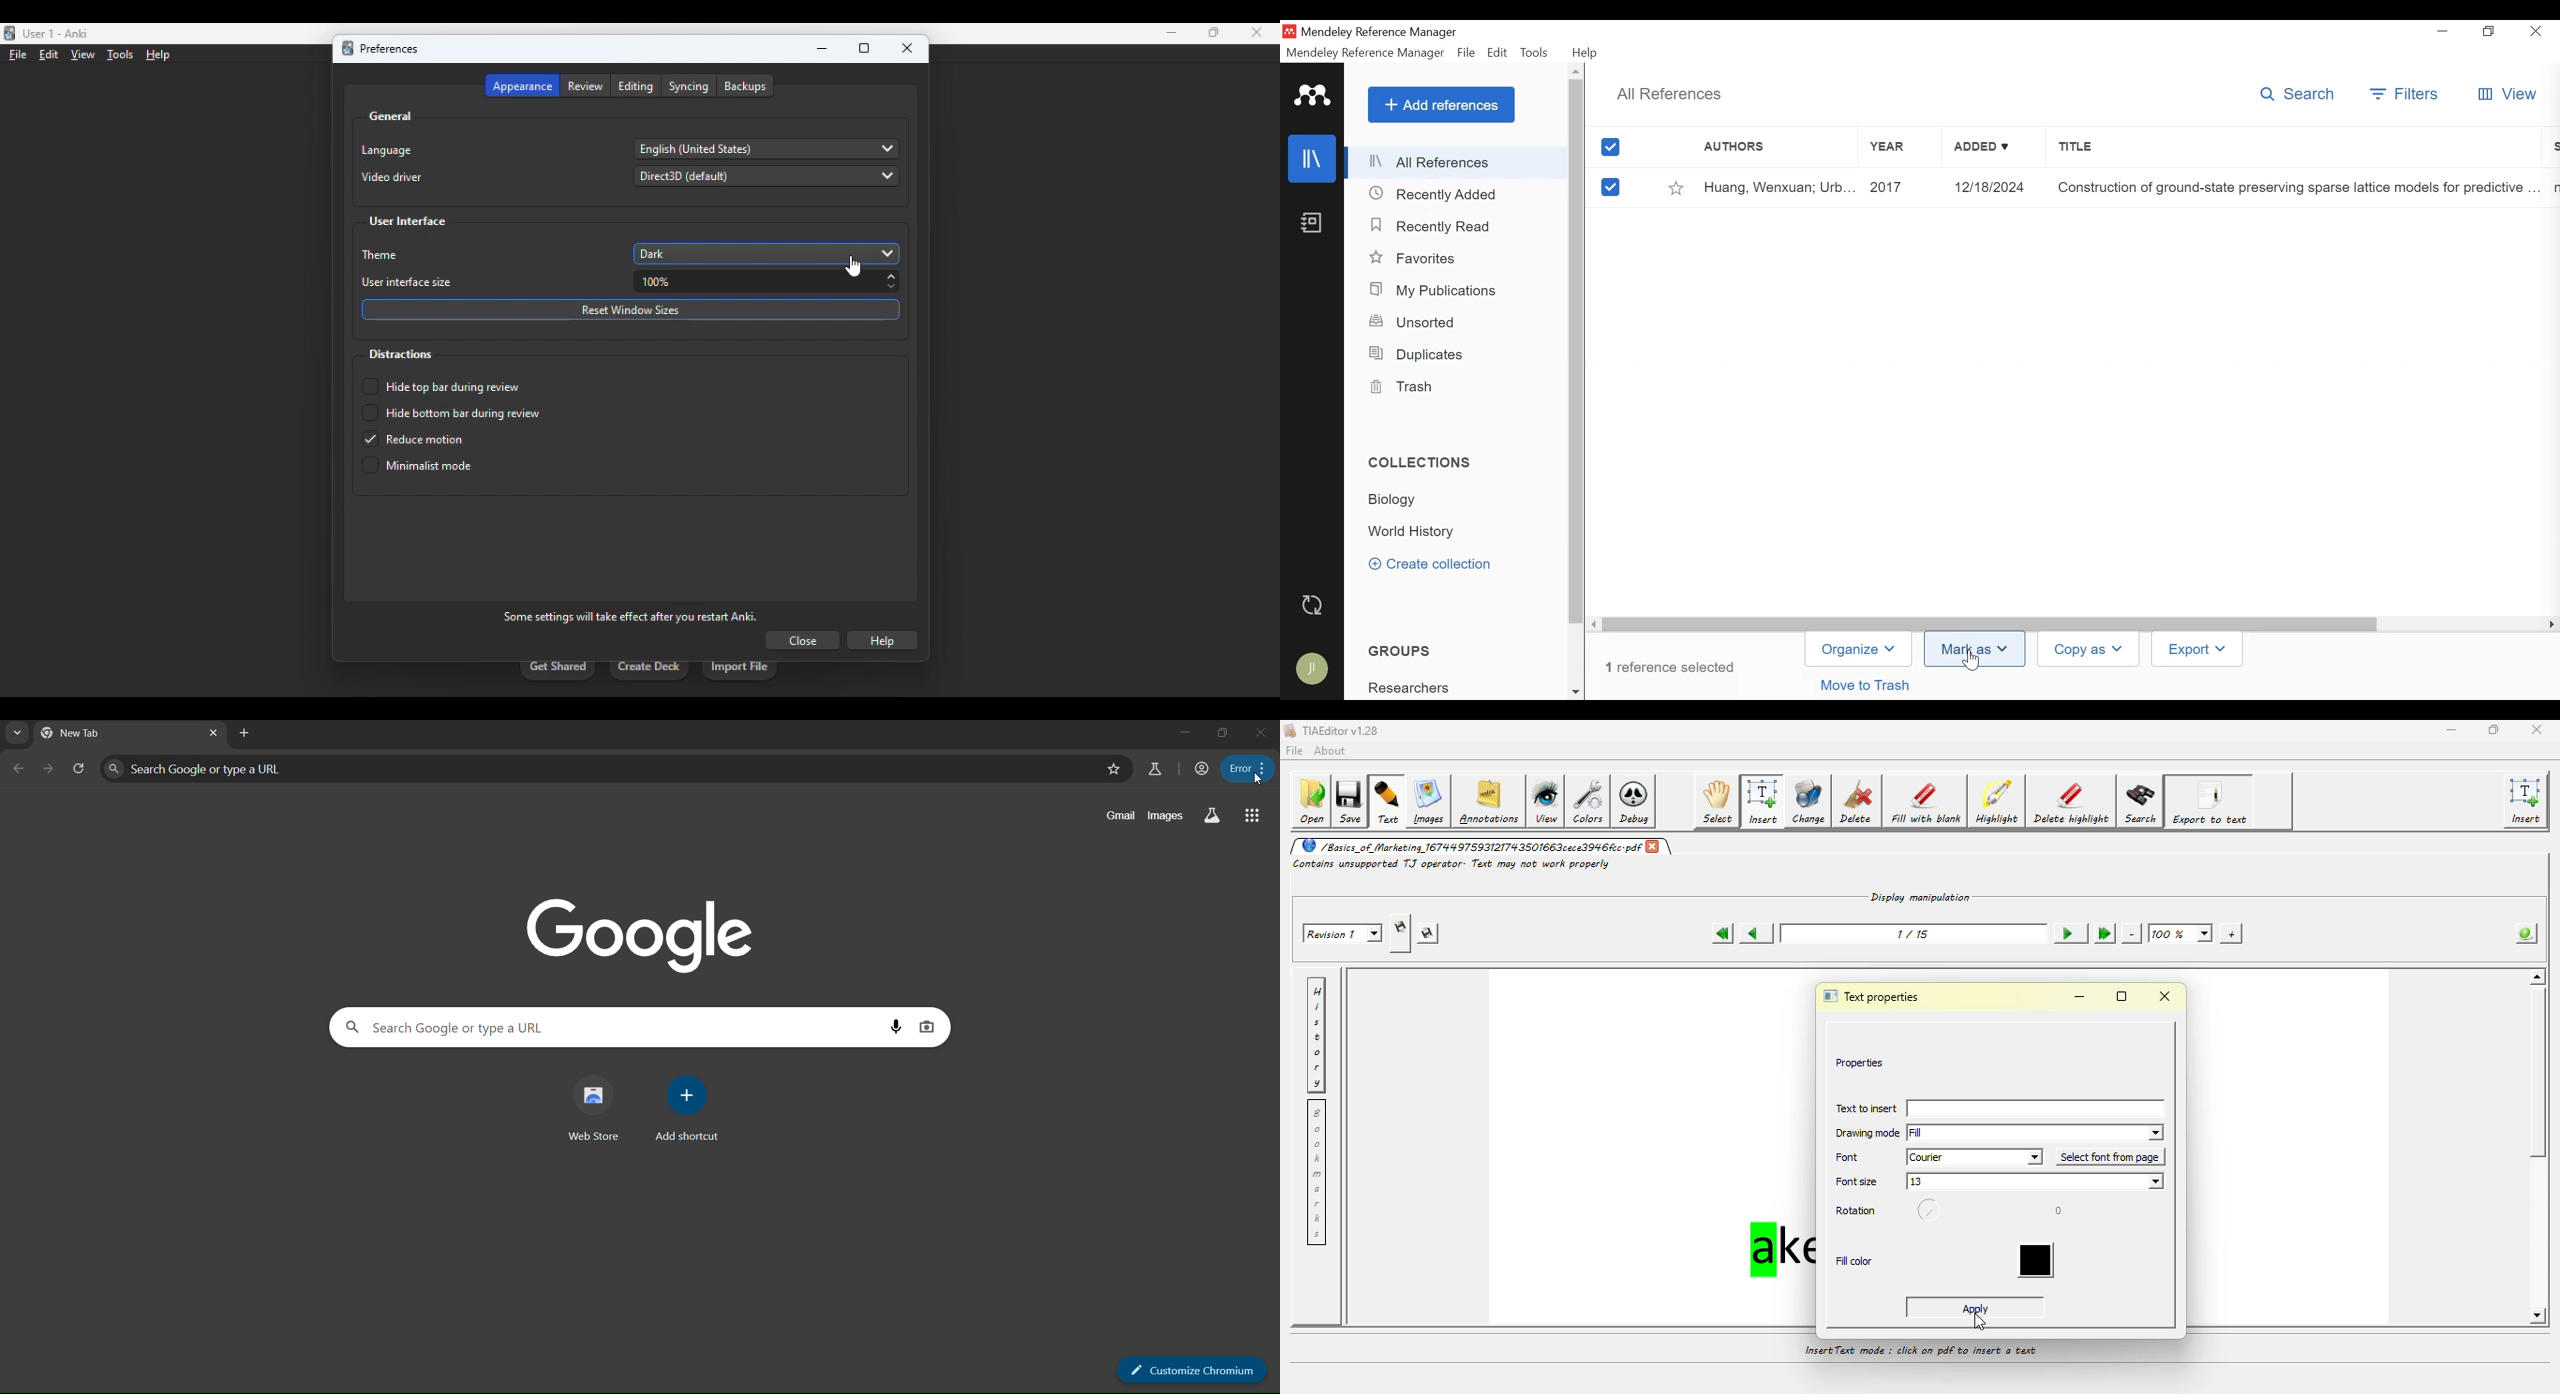  What do you see at coordinates (82, 56) in the screenshot?
I see `view` at bounding box center [82, 56].